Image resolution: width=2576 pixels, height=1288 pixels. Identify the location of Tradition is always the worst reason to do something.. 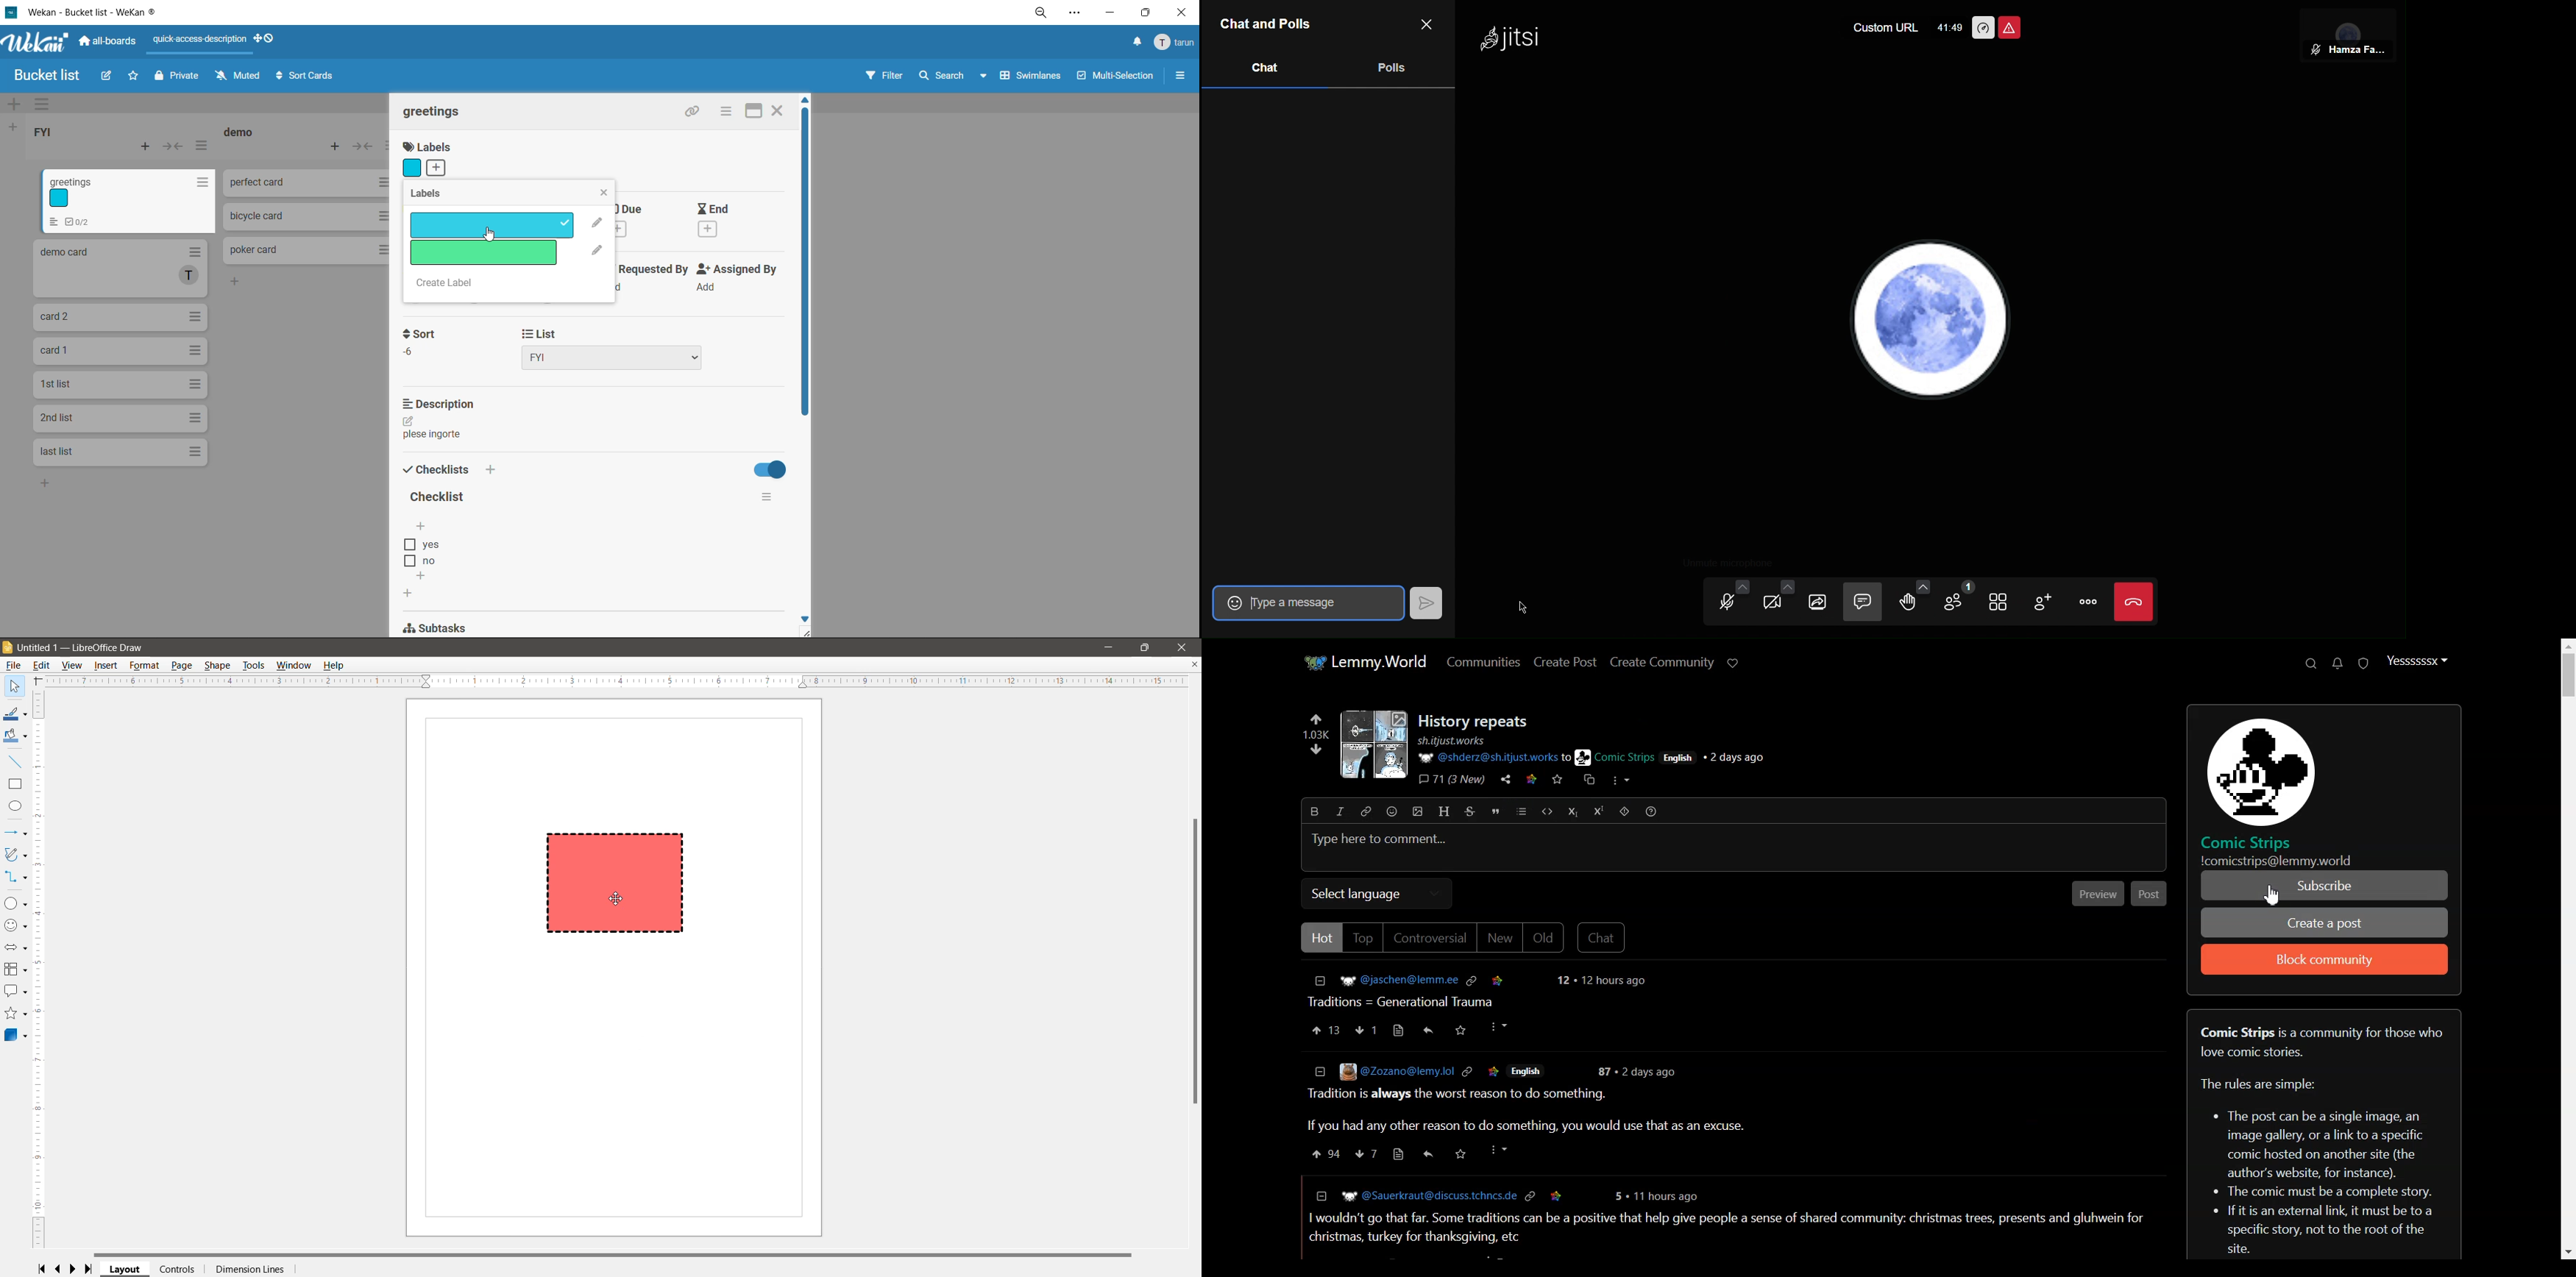
(1459, 1096).